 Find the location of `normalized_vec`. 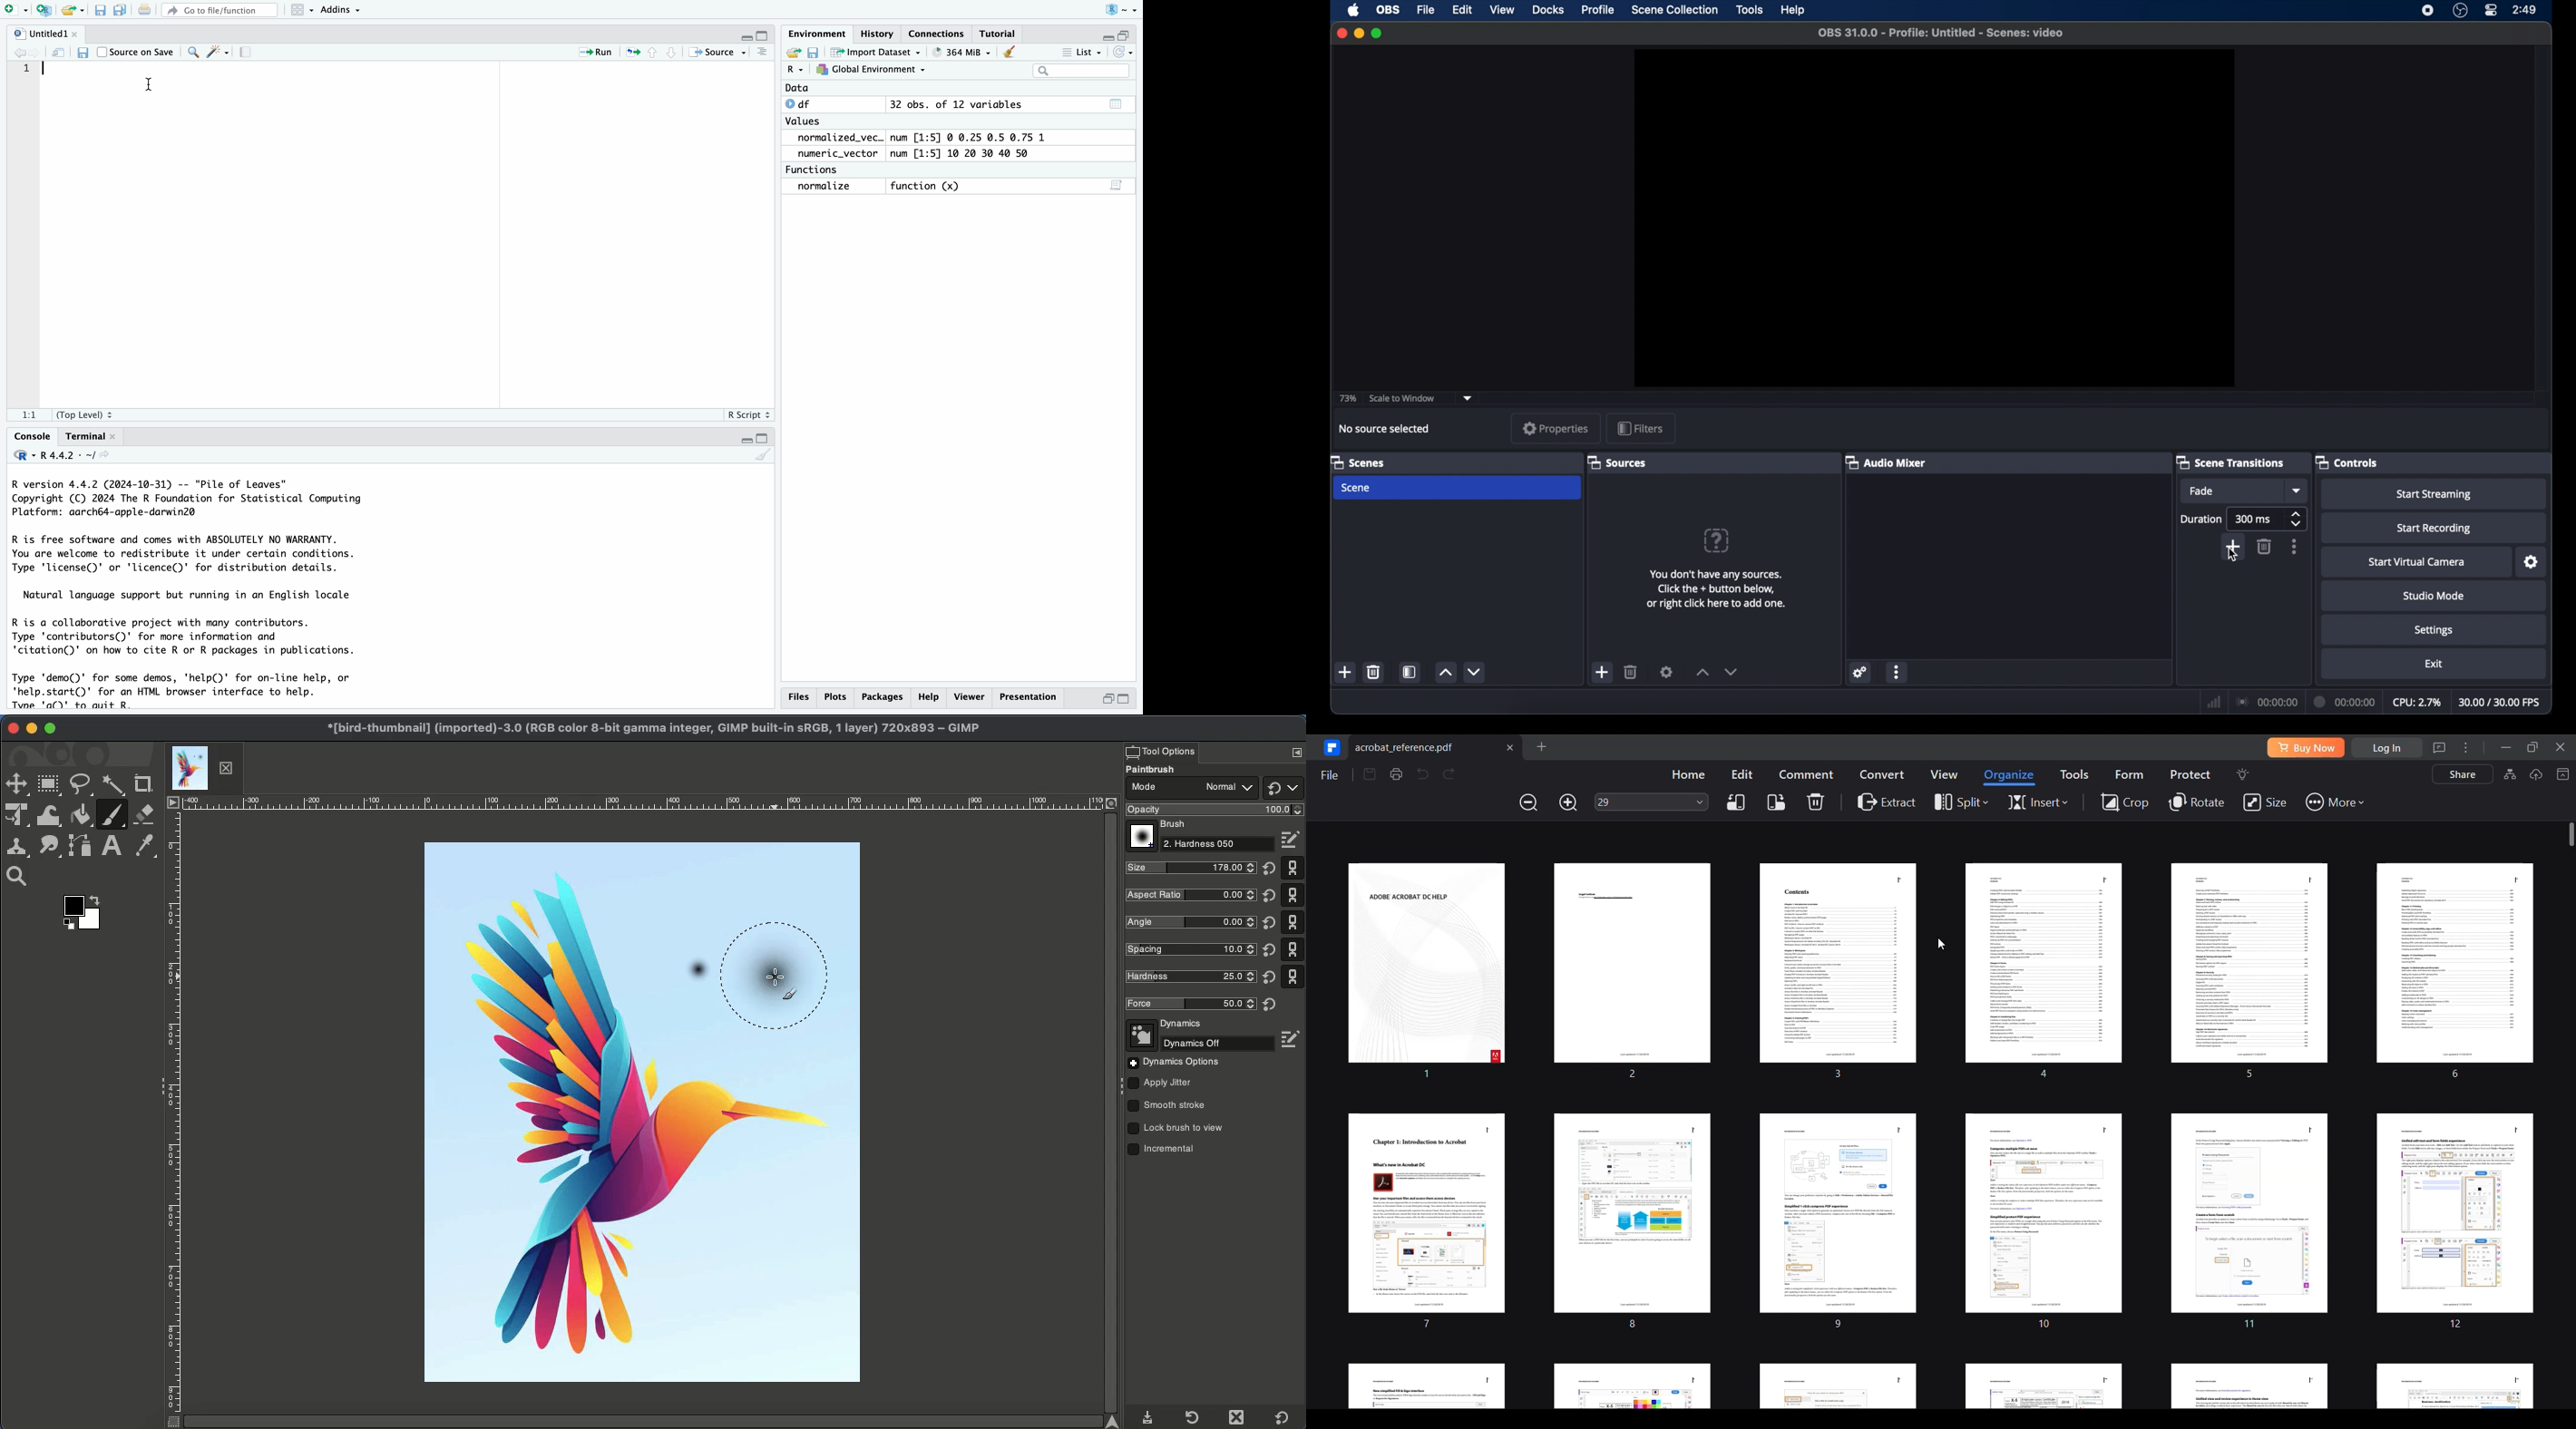

normalized_vec is located at coordinates (833, 138).